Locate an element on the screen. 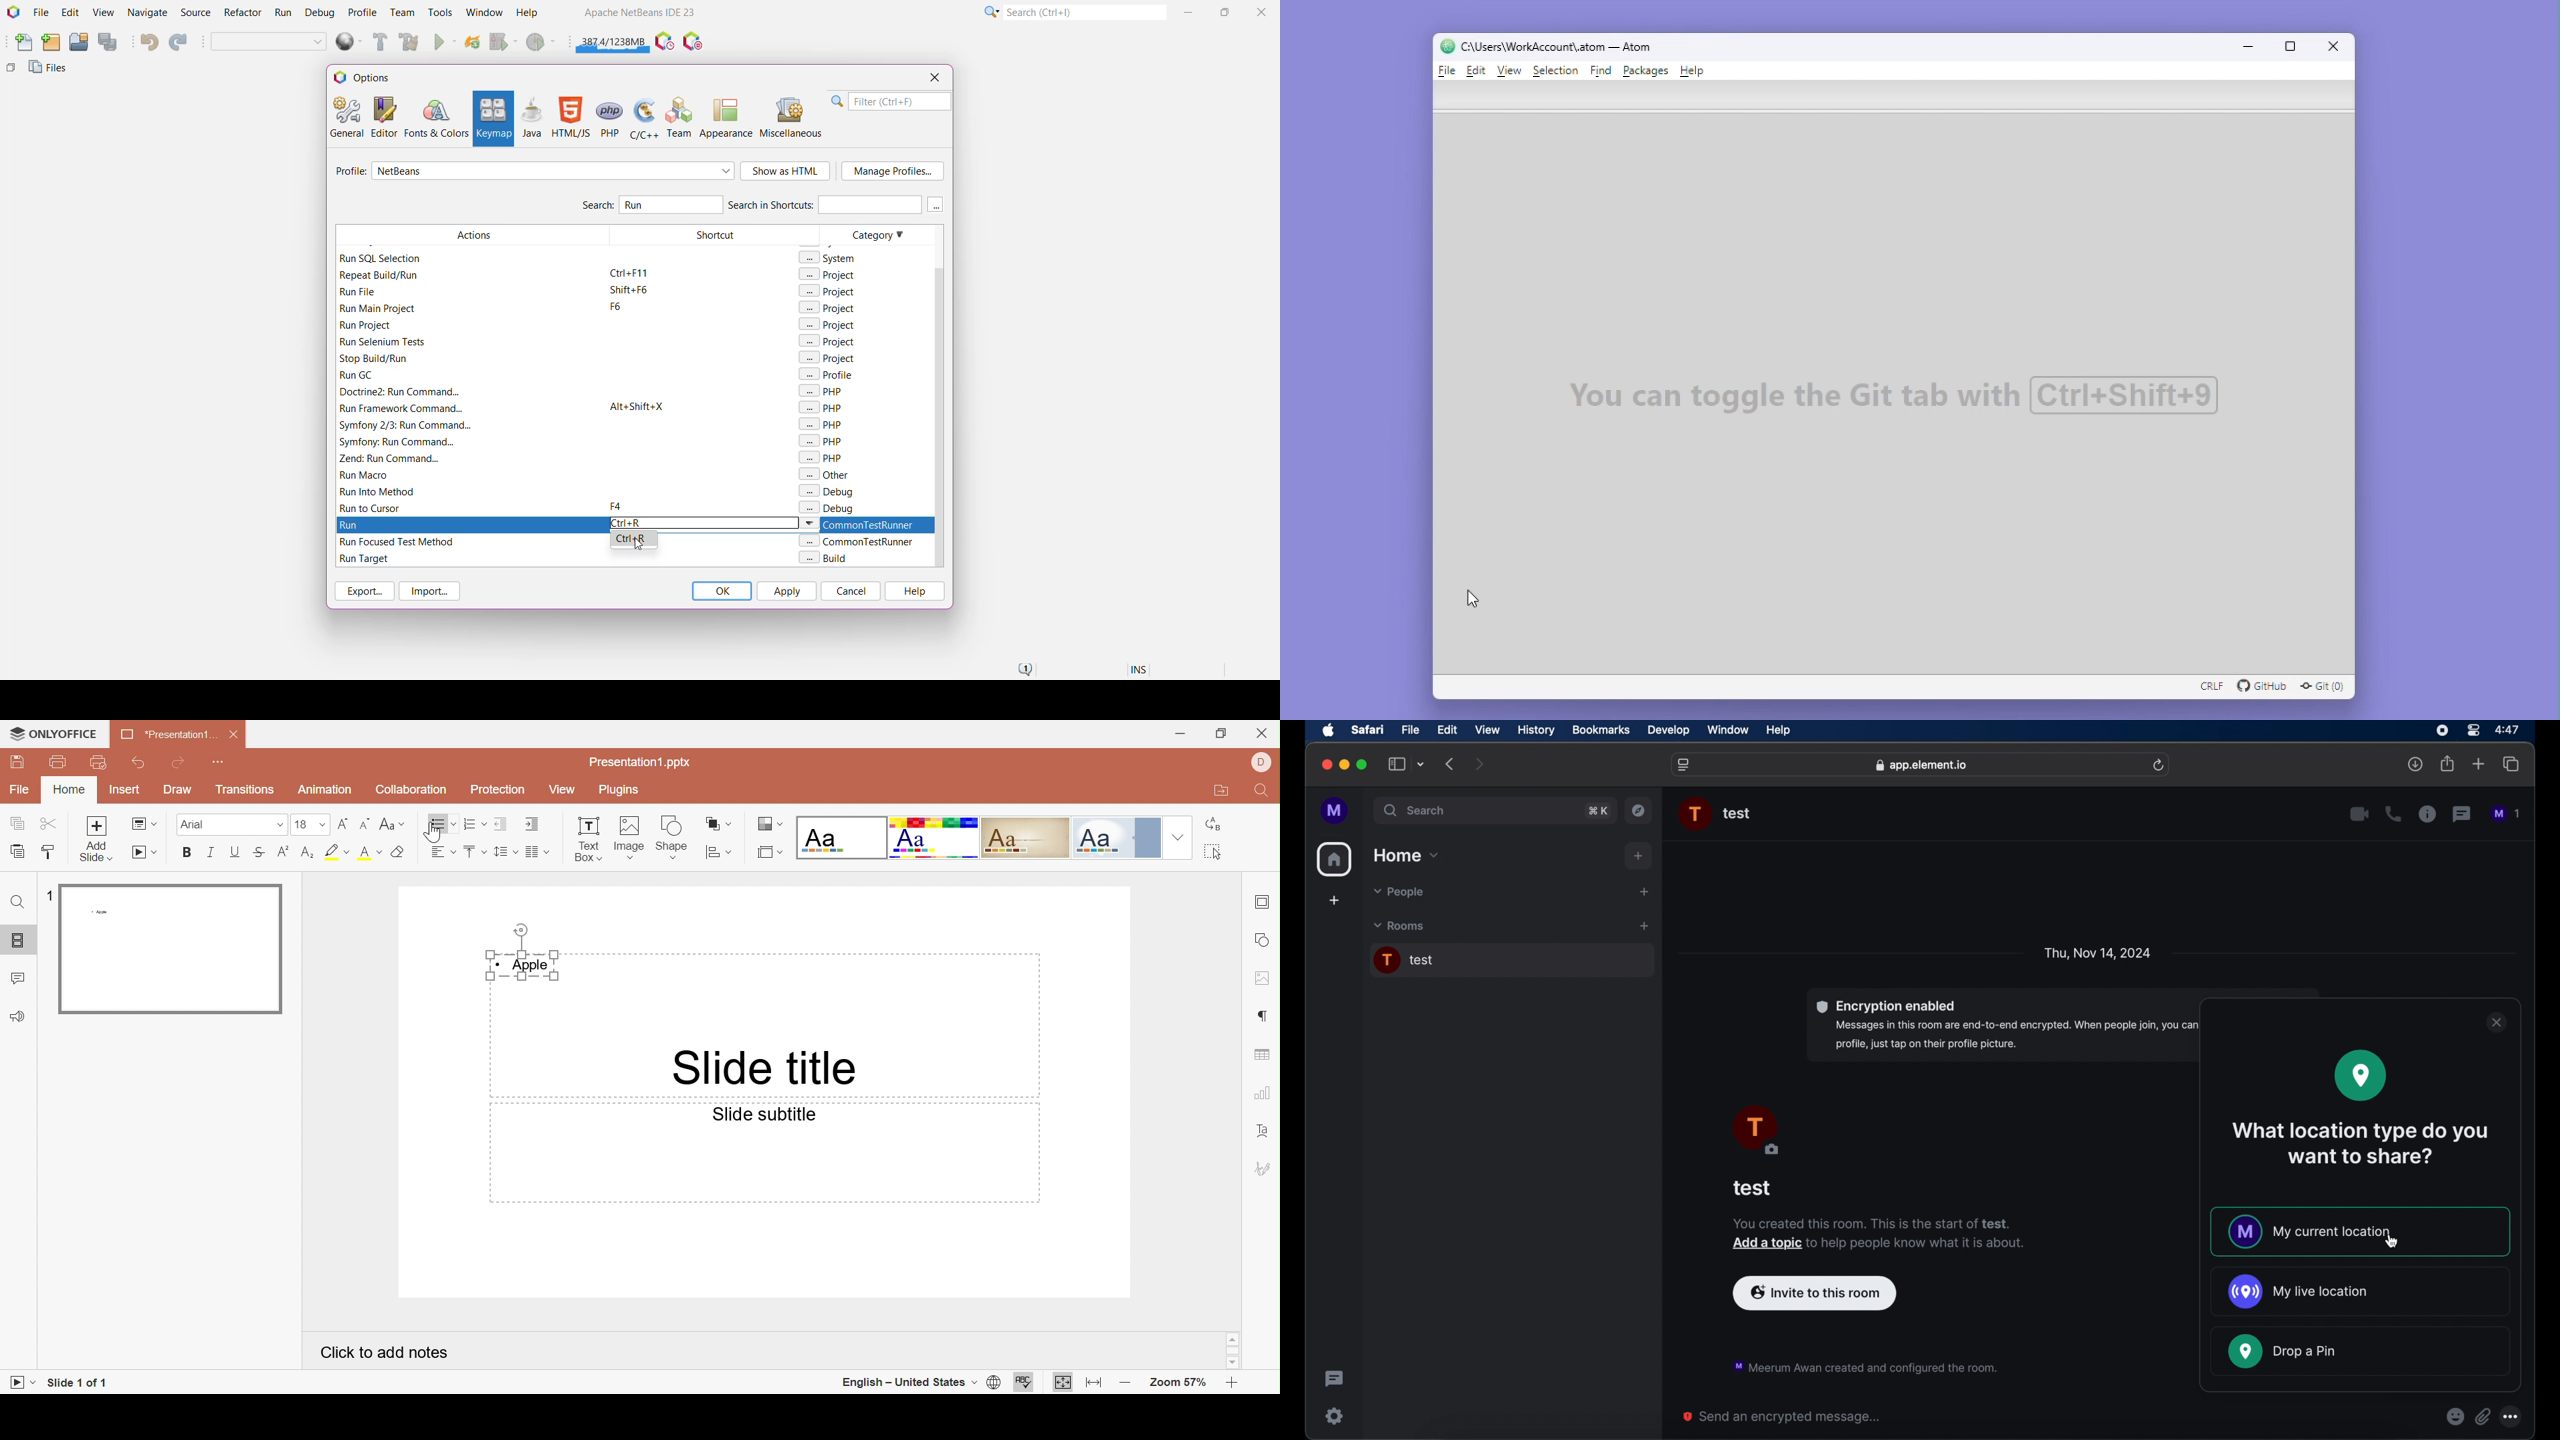  Highlight font is located at coordinates (338, 852).